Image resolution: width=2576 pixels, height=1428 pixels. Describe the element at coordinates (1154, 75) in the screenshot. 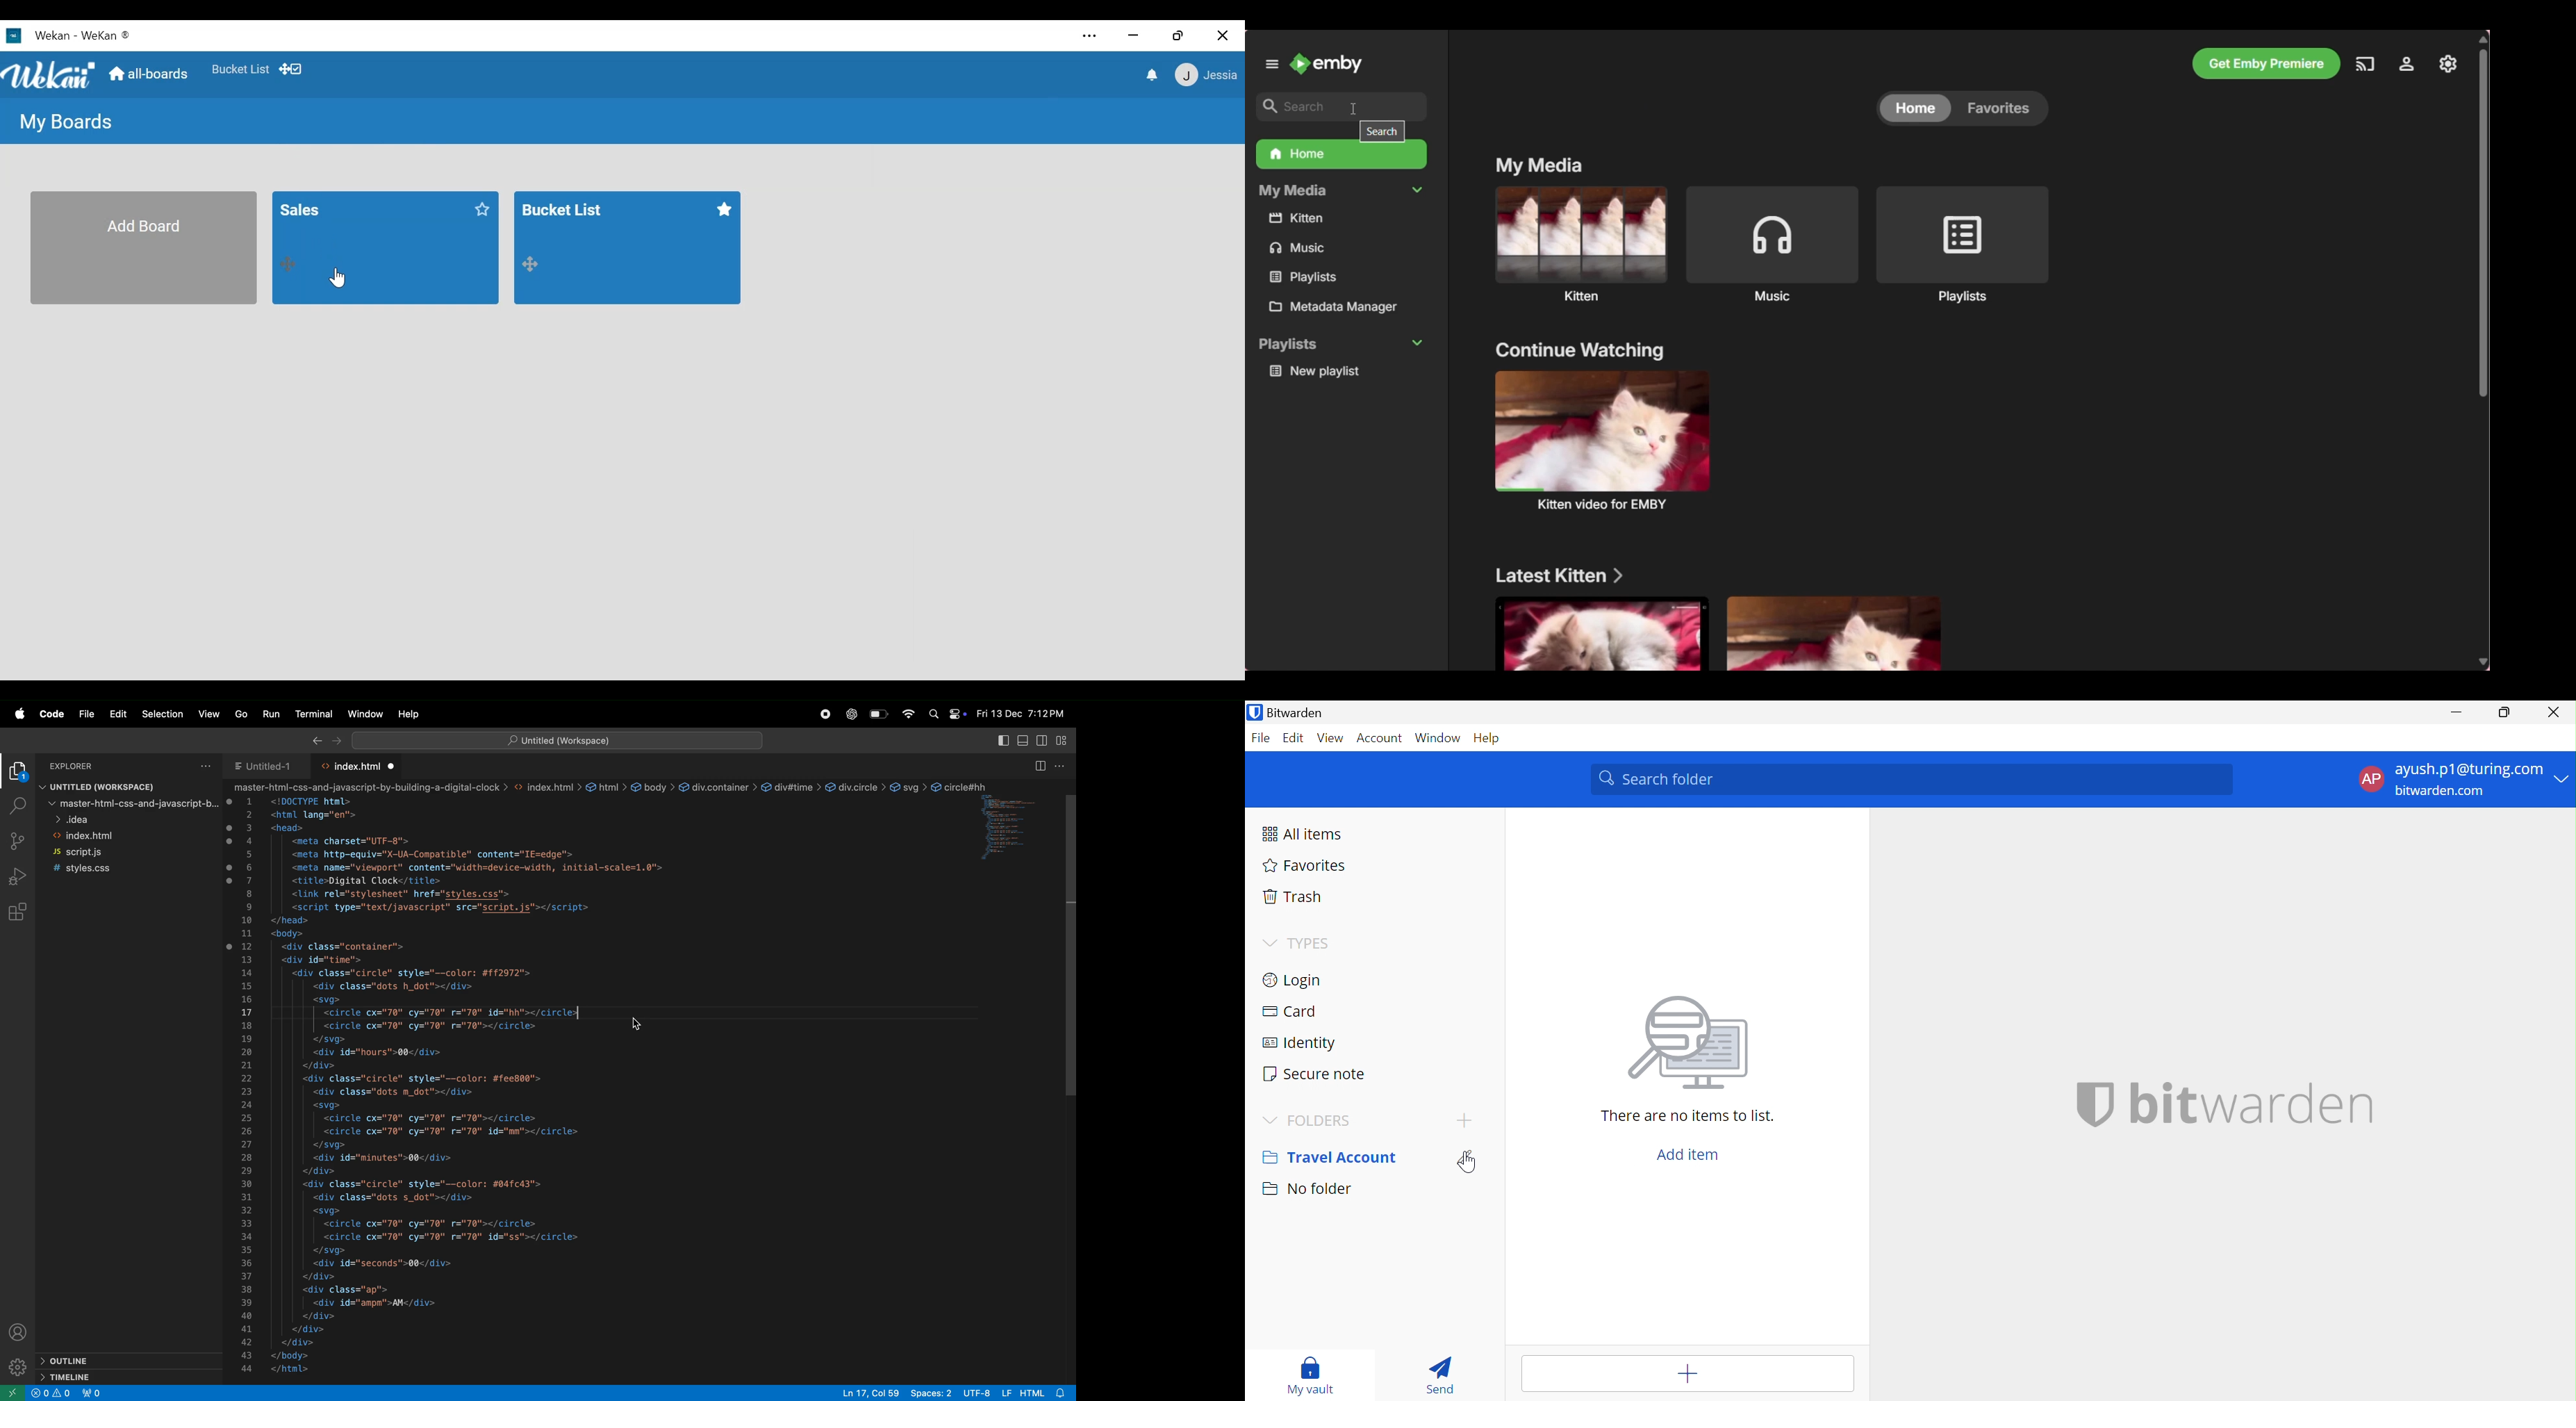

I see `notifications` at that location.